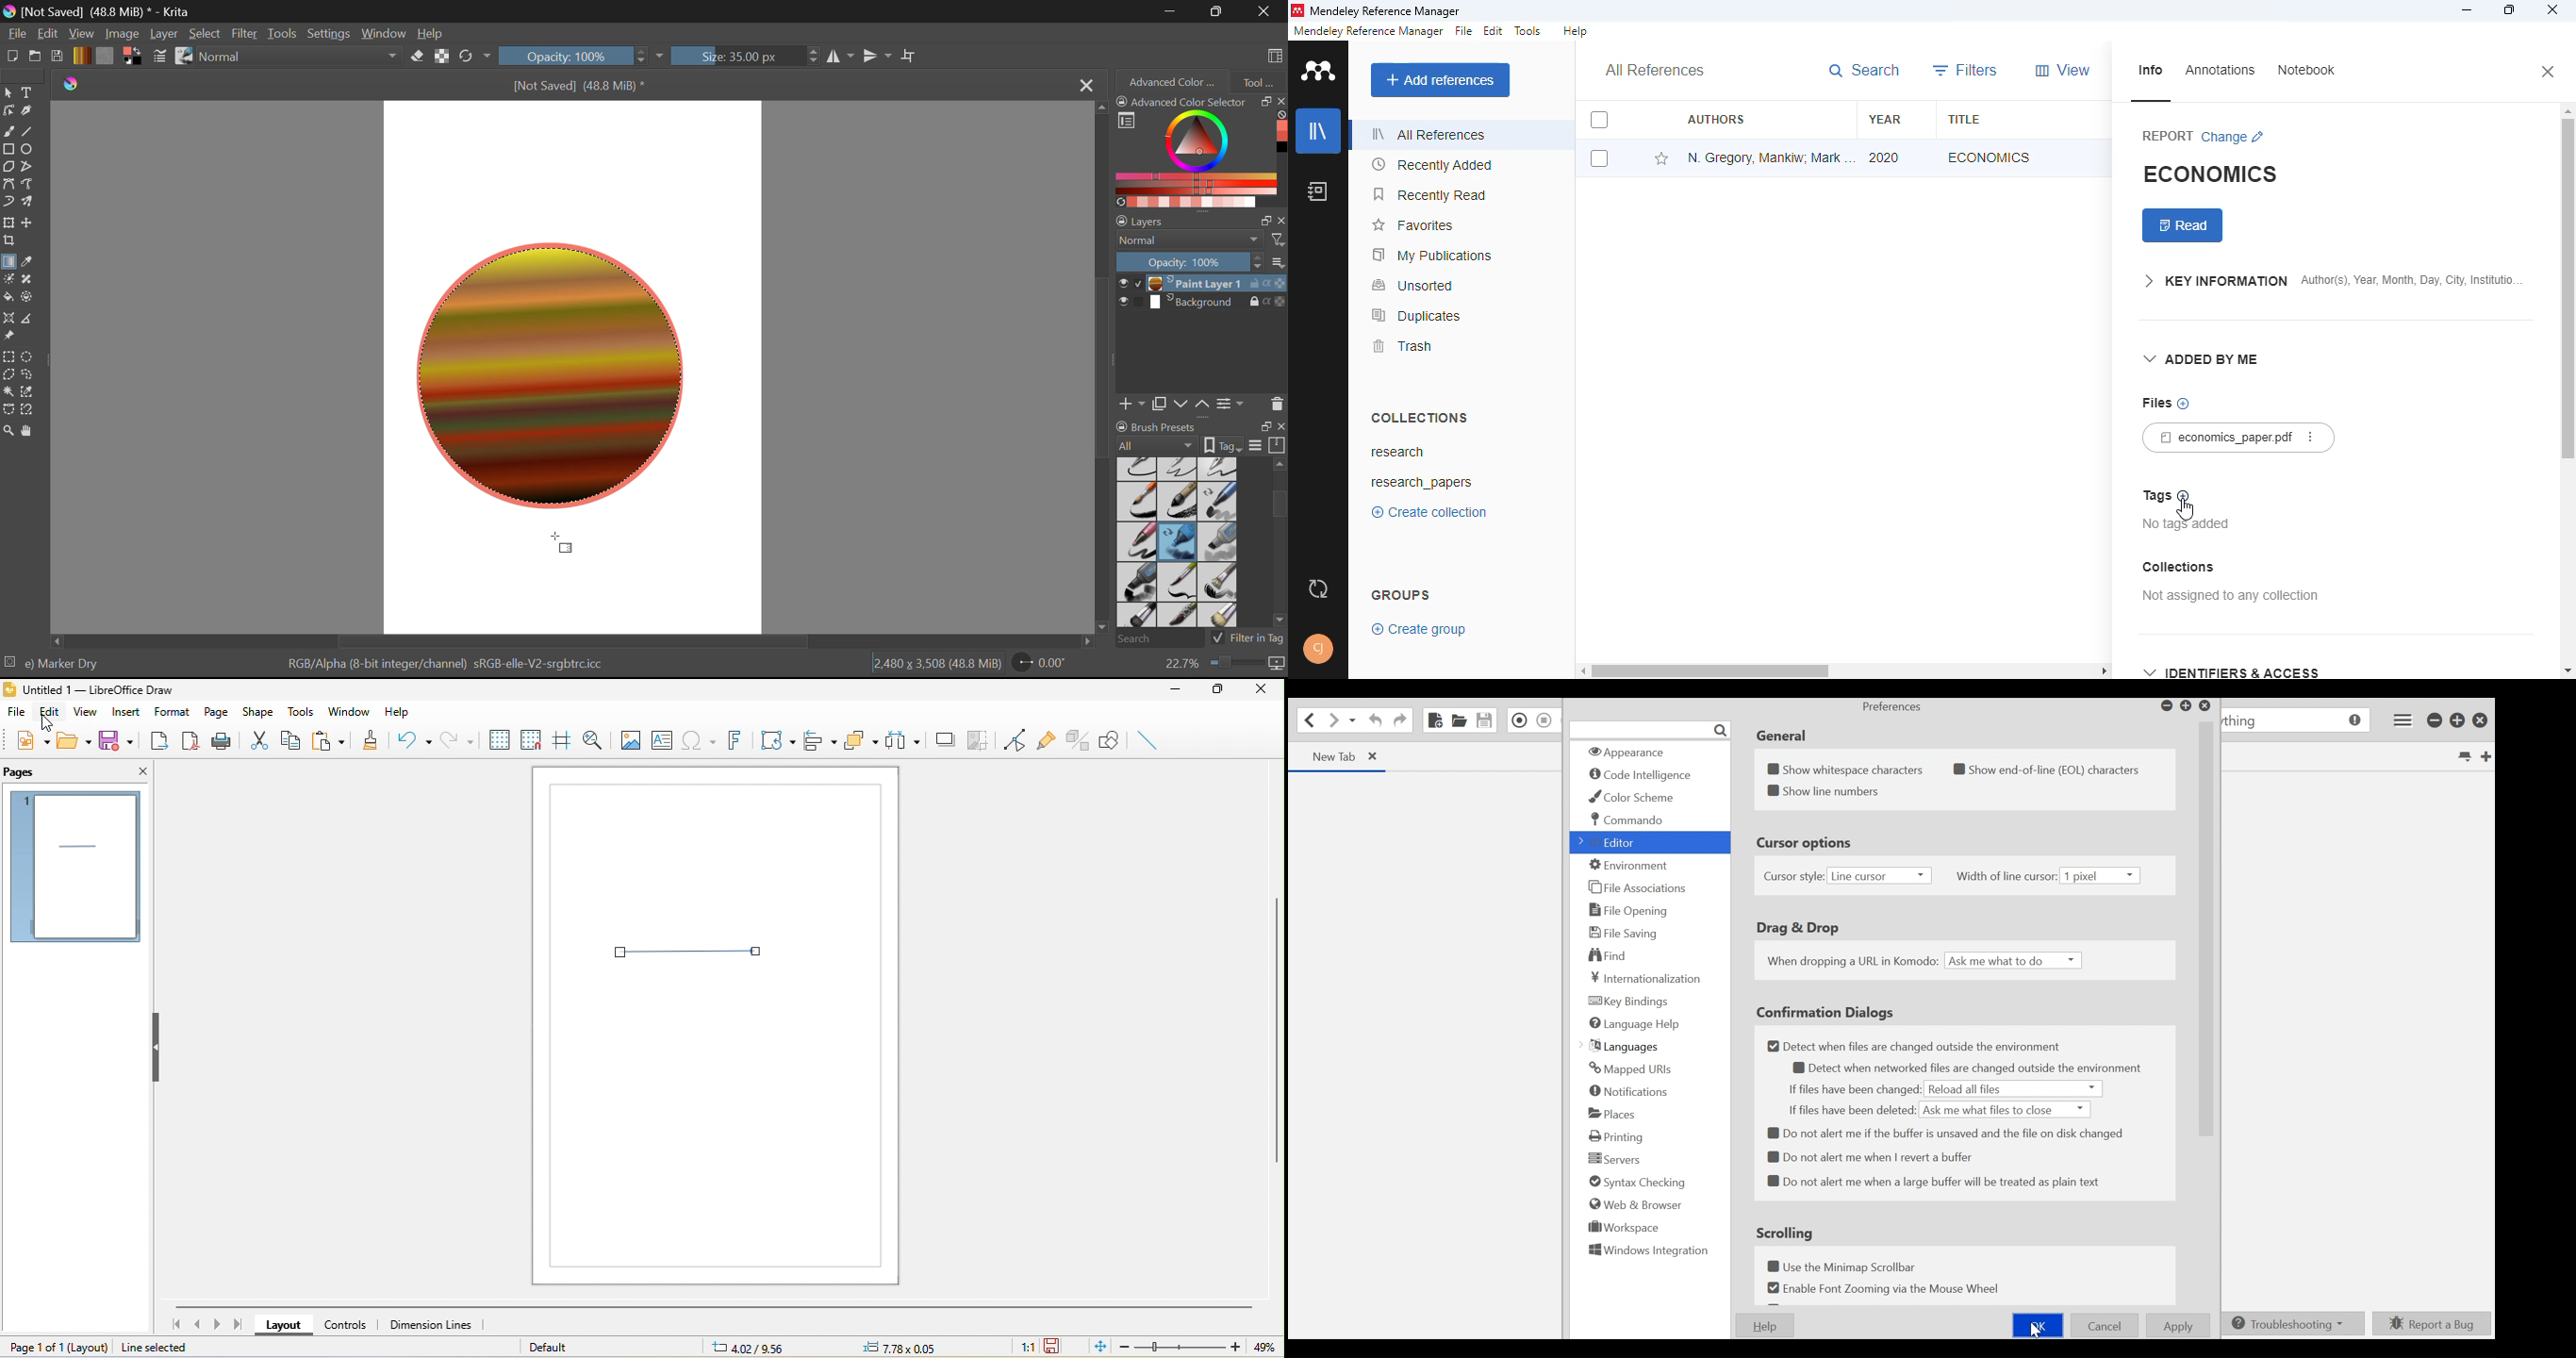 The width and height of the screenshot is (2576, 1372). Describe the element at coordinates (224, 743) in the screenshot. I see `print` at that location.